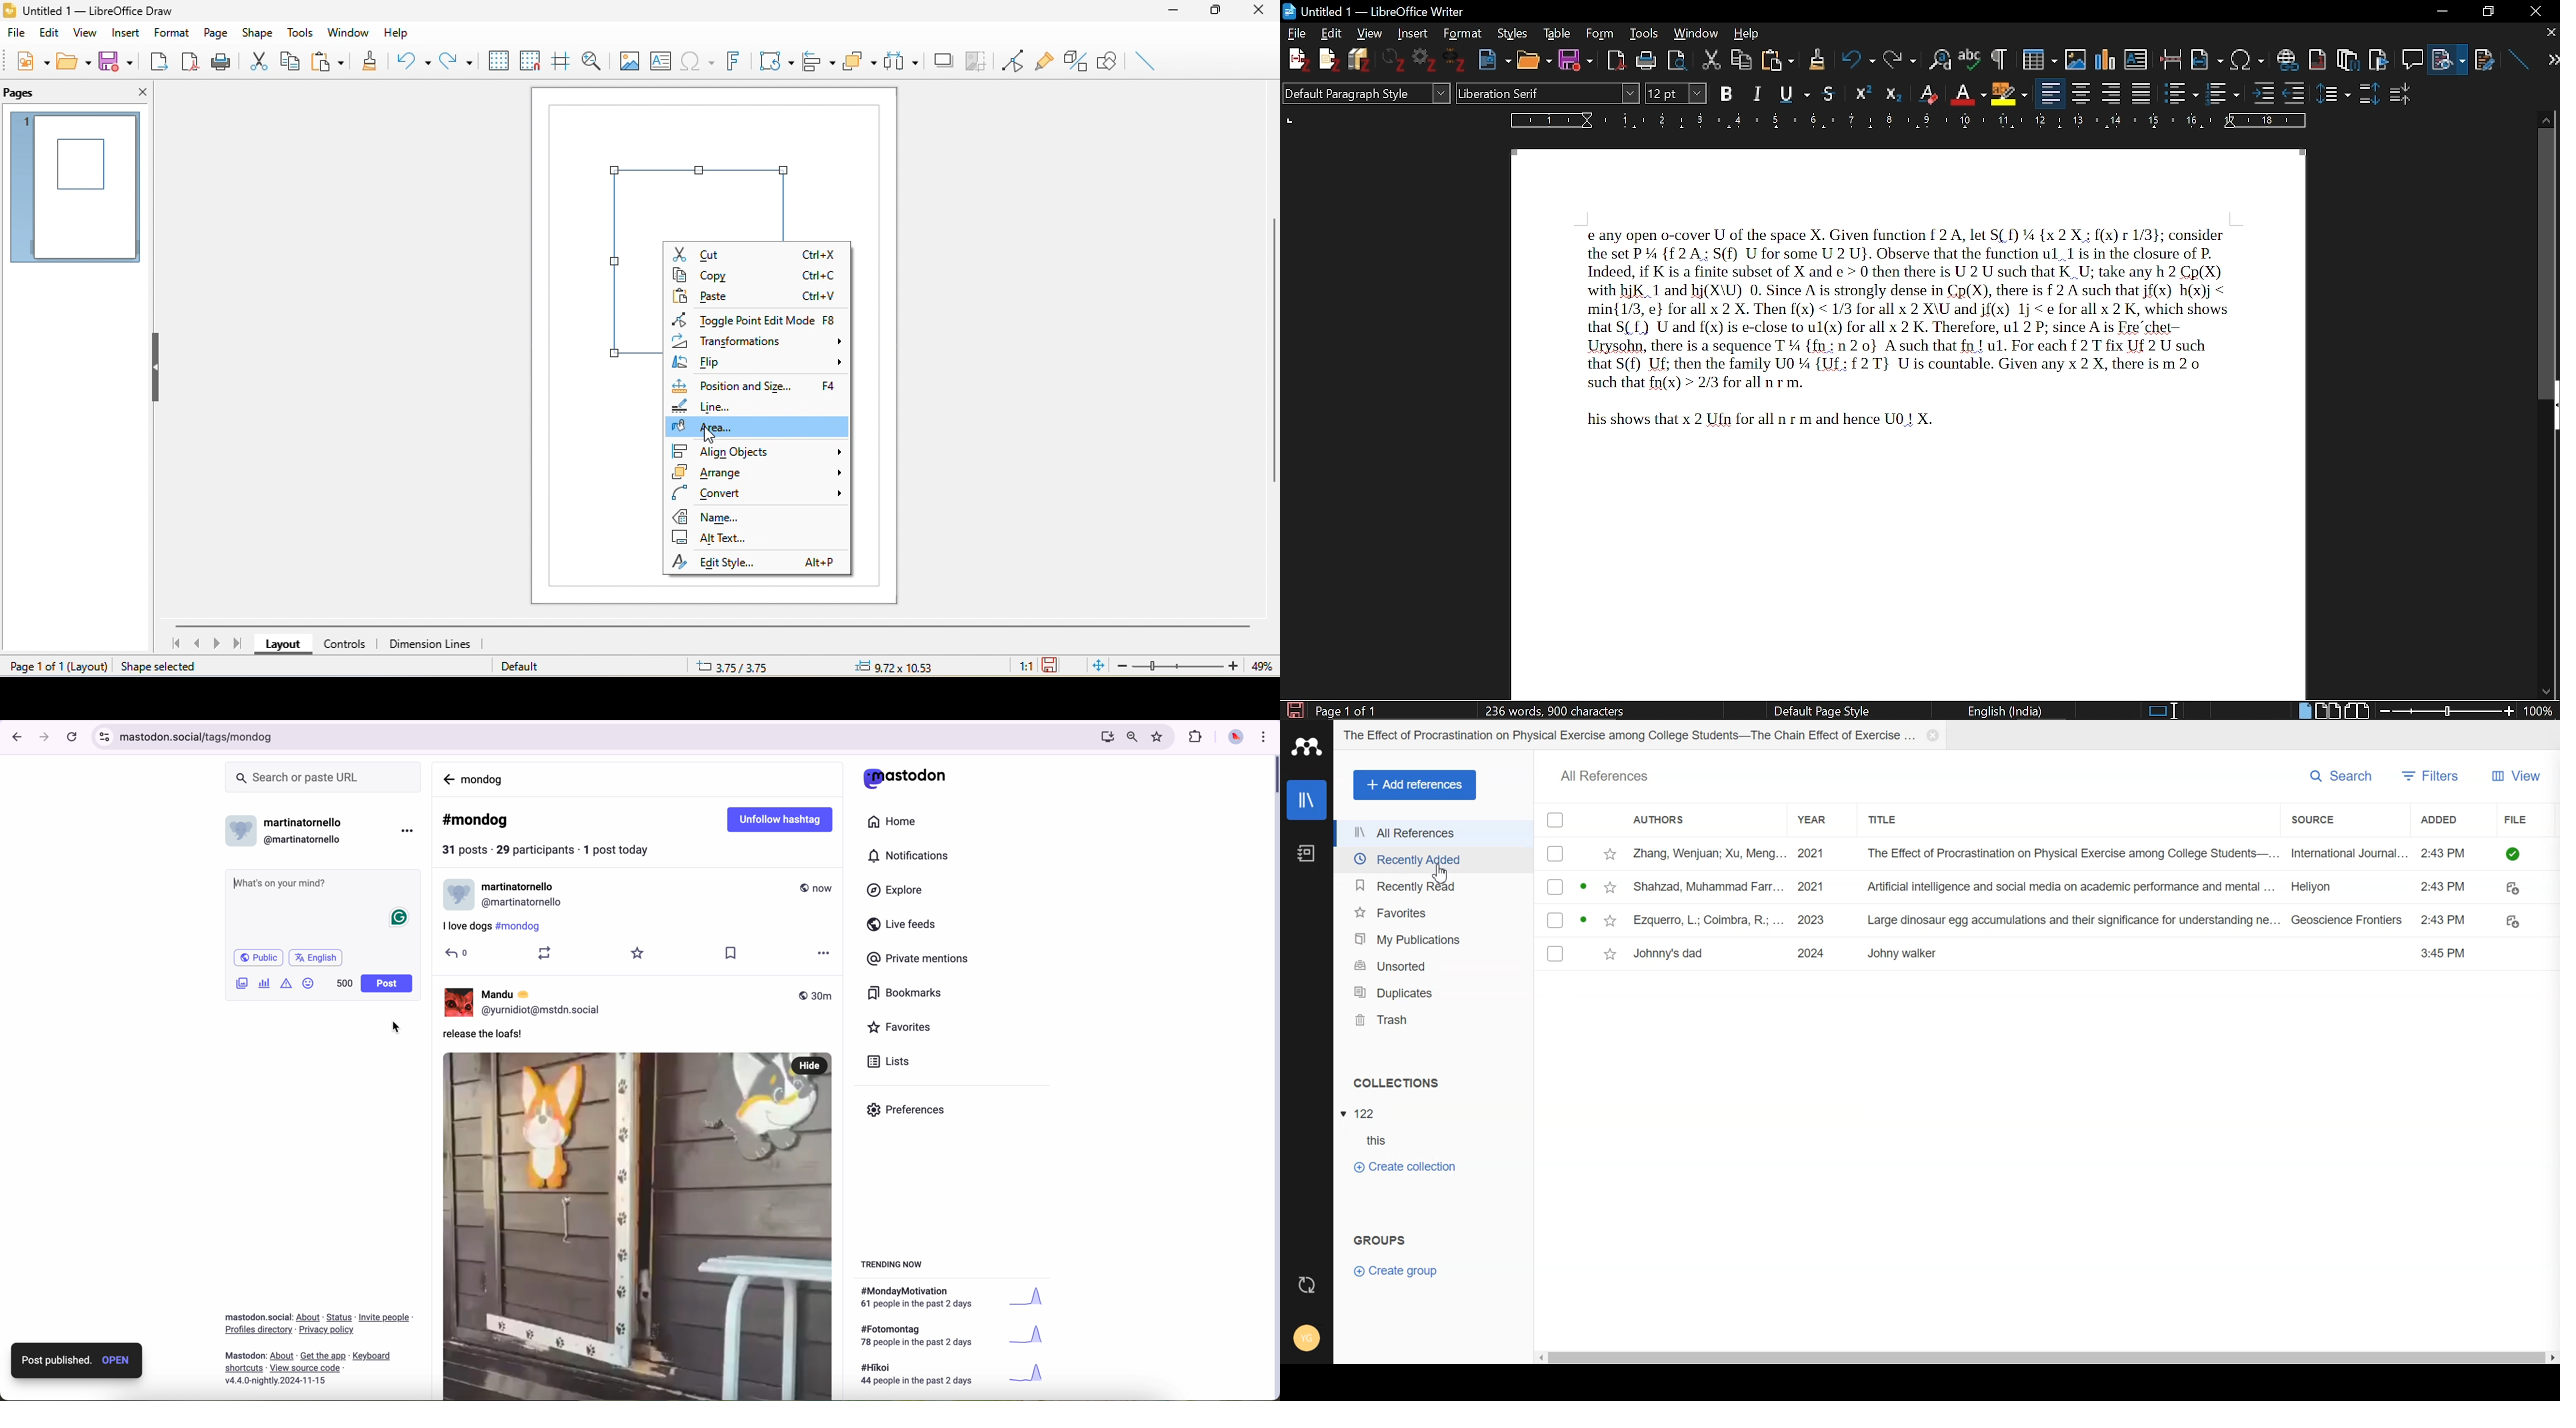  What do you see at coordinates (448, 778) in the screenshot?
I see `navigate back` at bounding box center [448, 778].